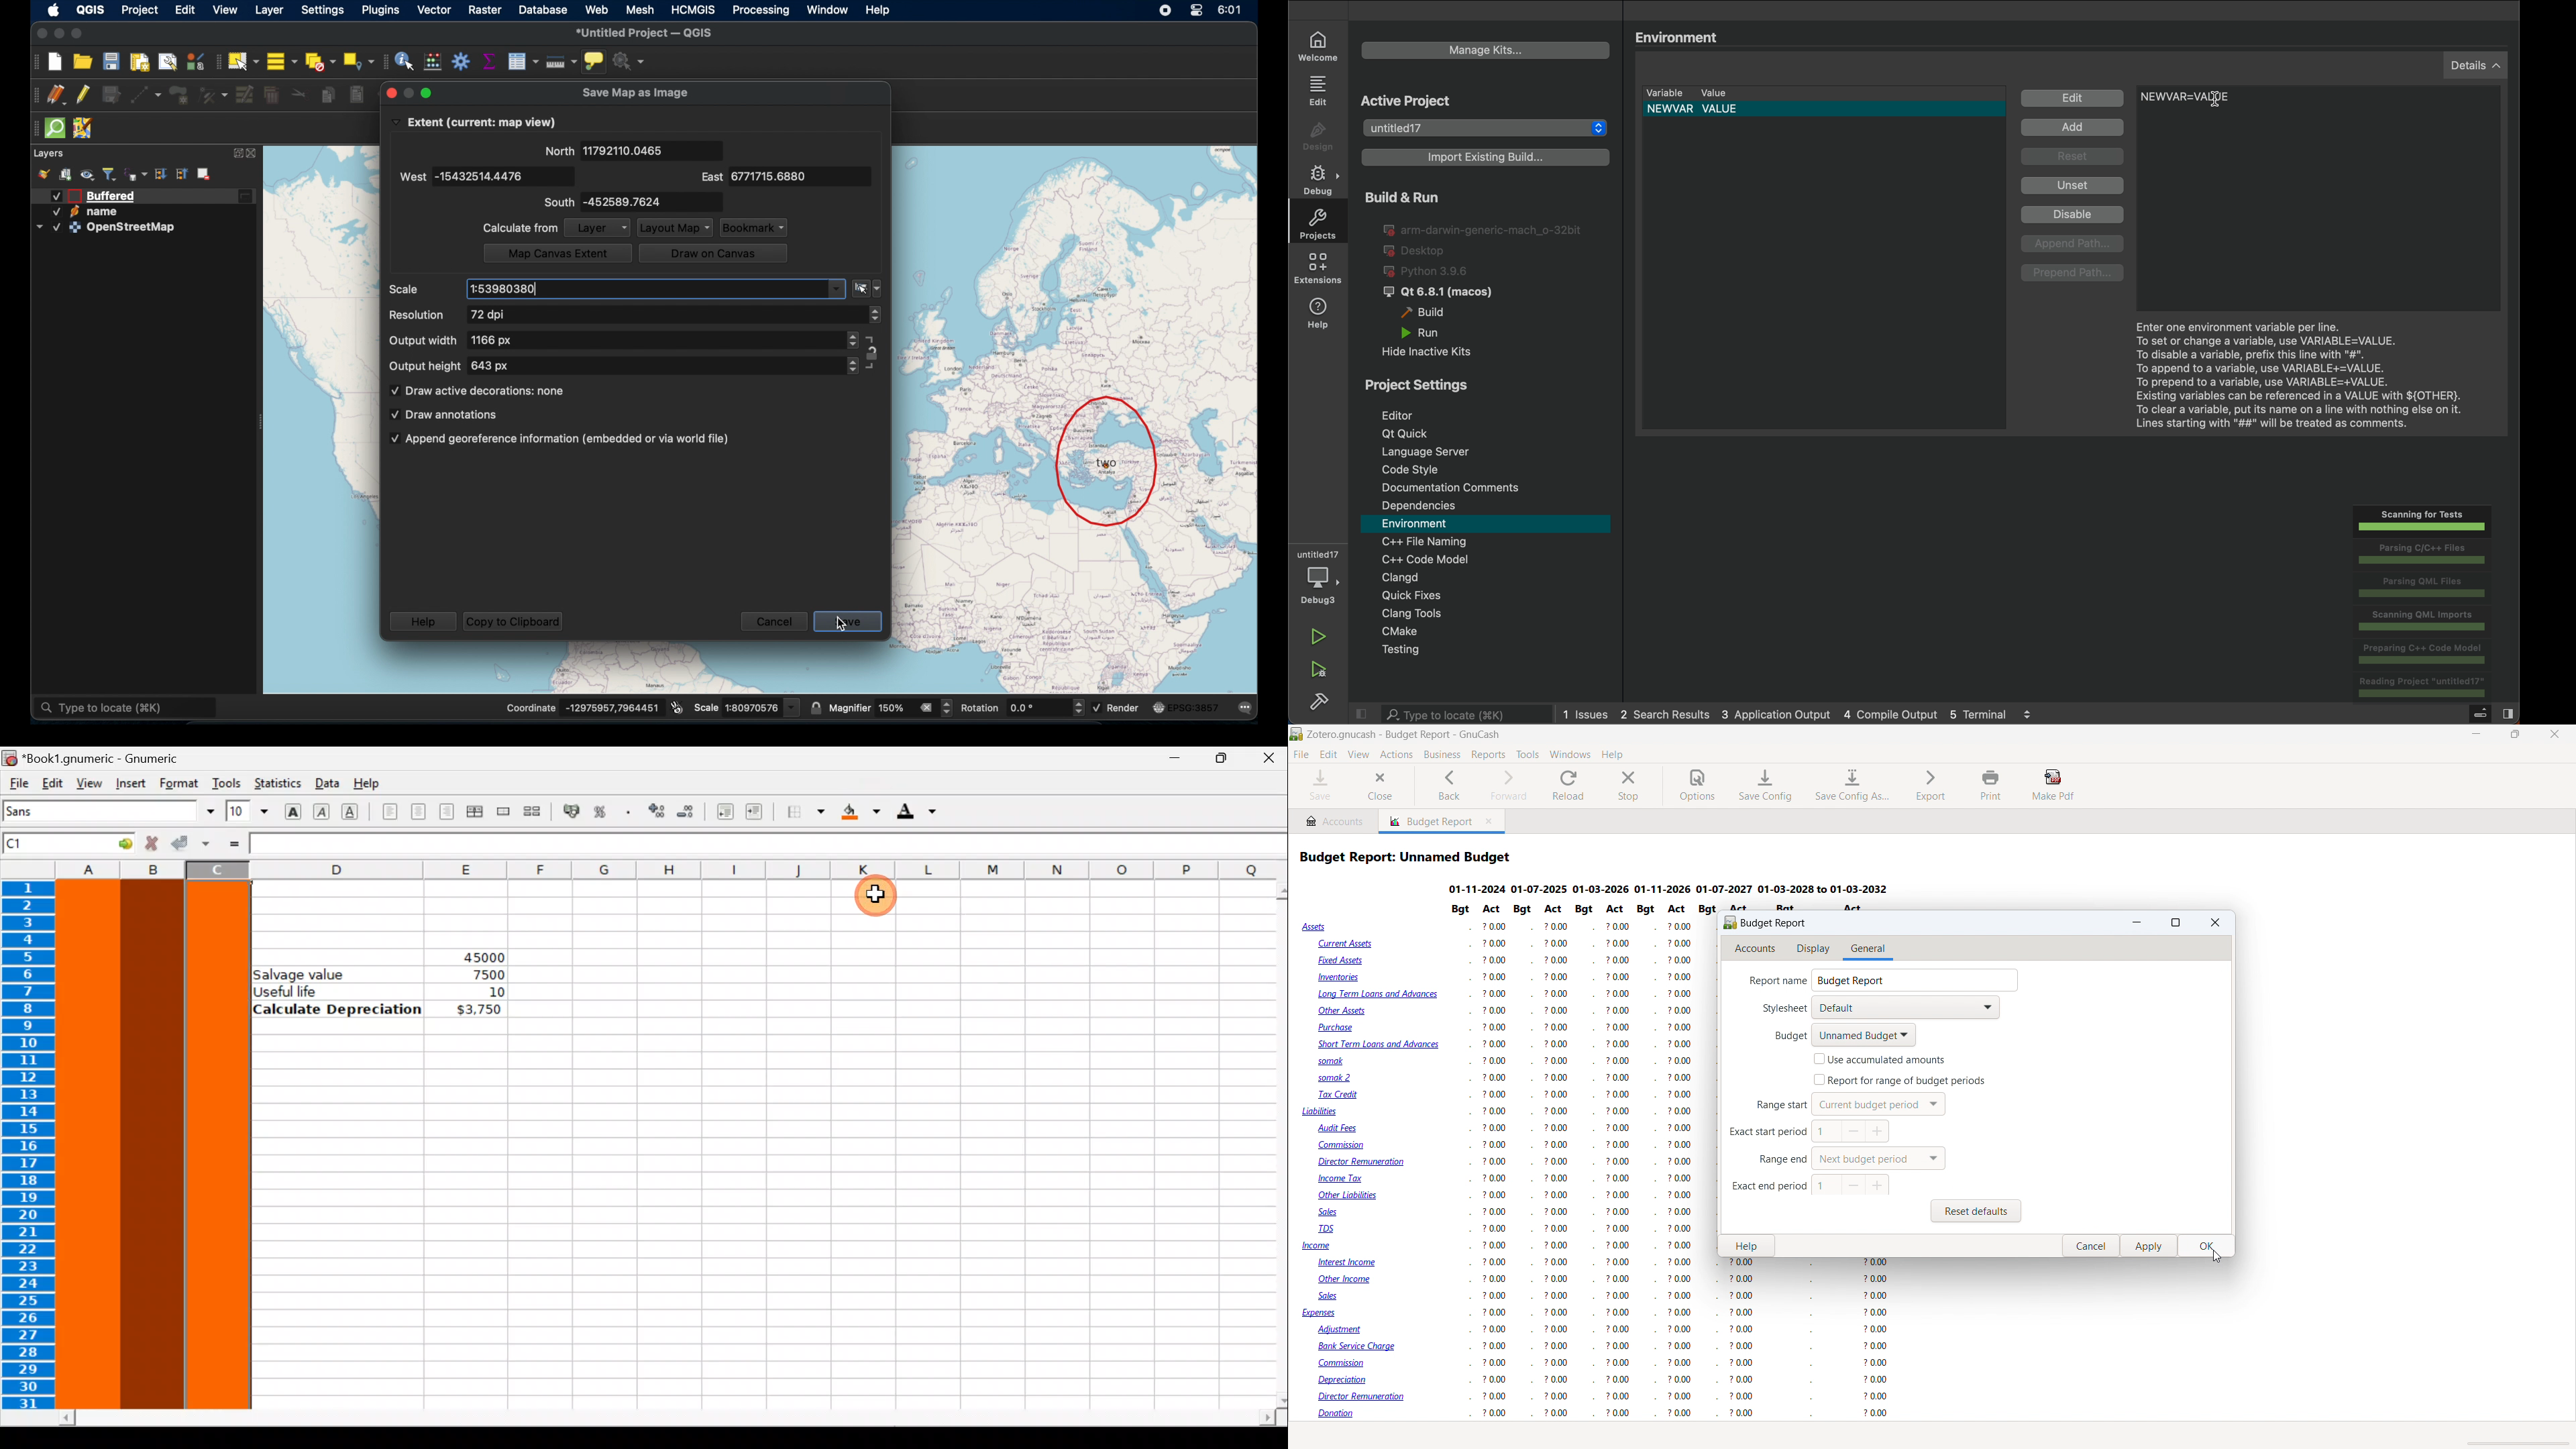 This screenshot has height=1456, width=2576. I want to click on Font name - Sans, so click(106, 812).